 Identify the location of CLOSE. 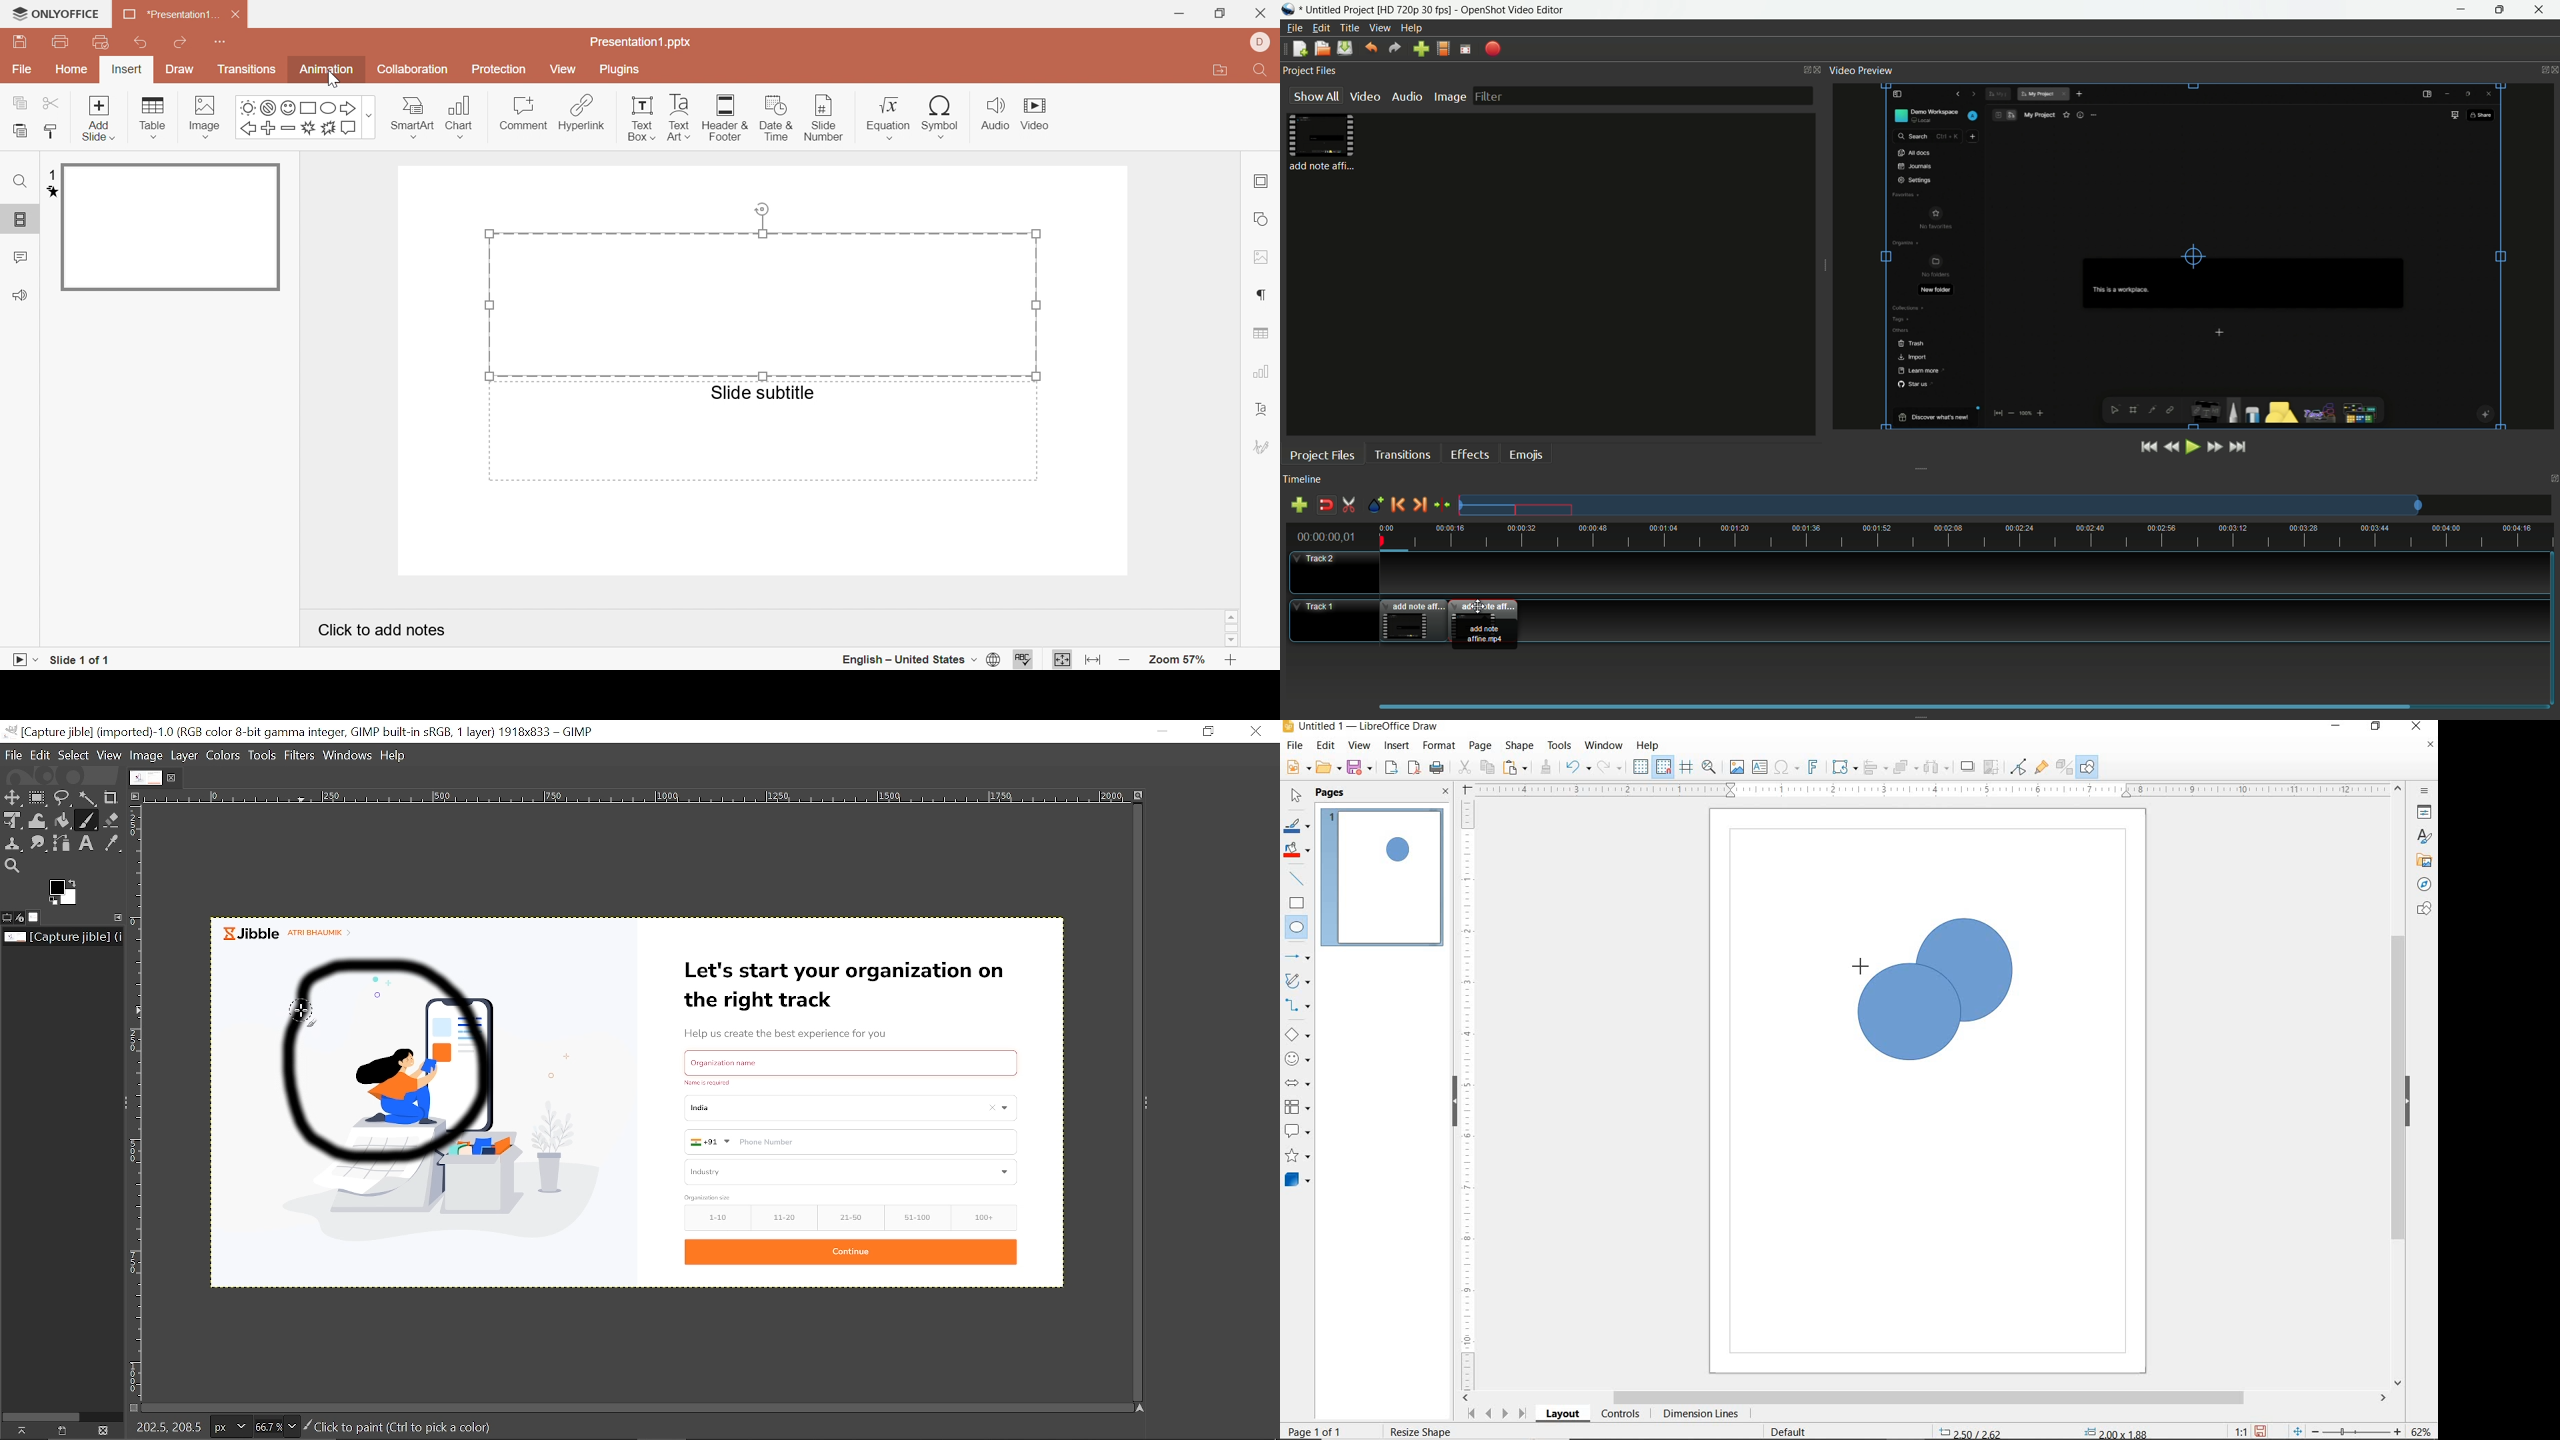
(2416, 725).